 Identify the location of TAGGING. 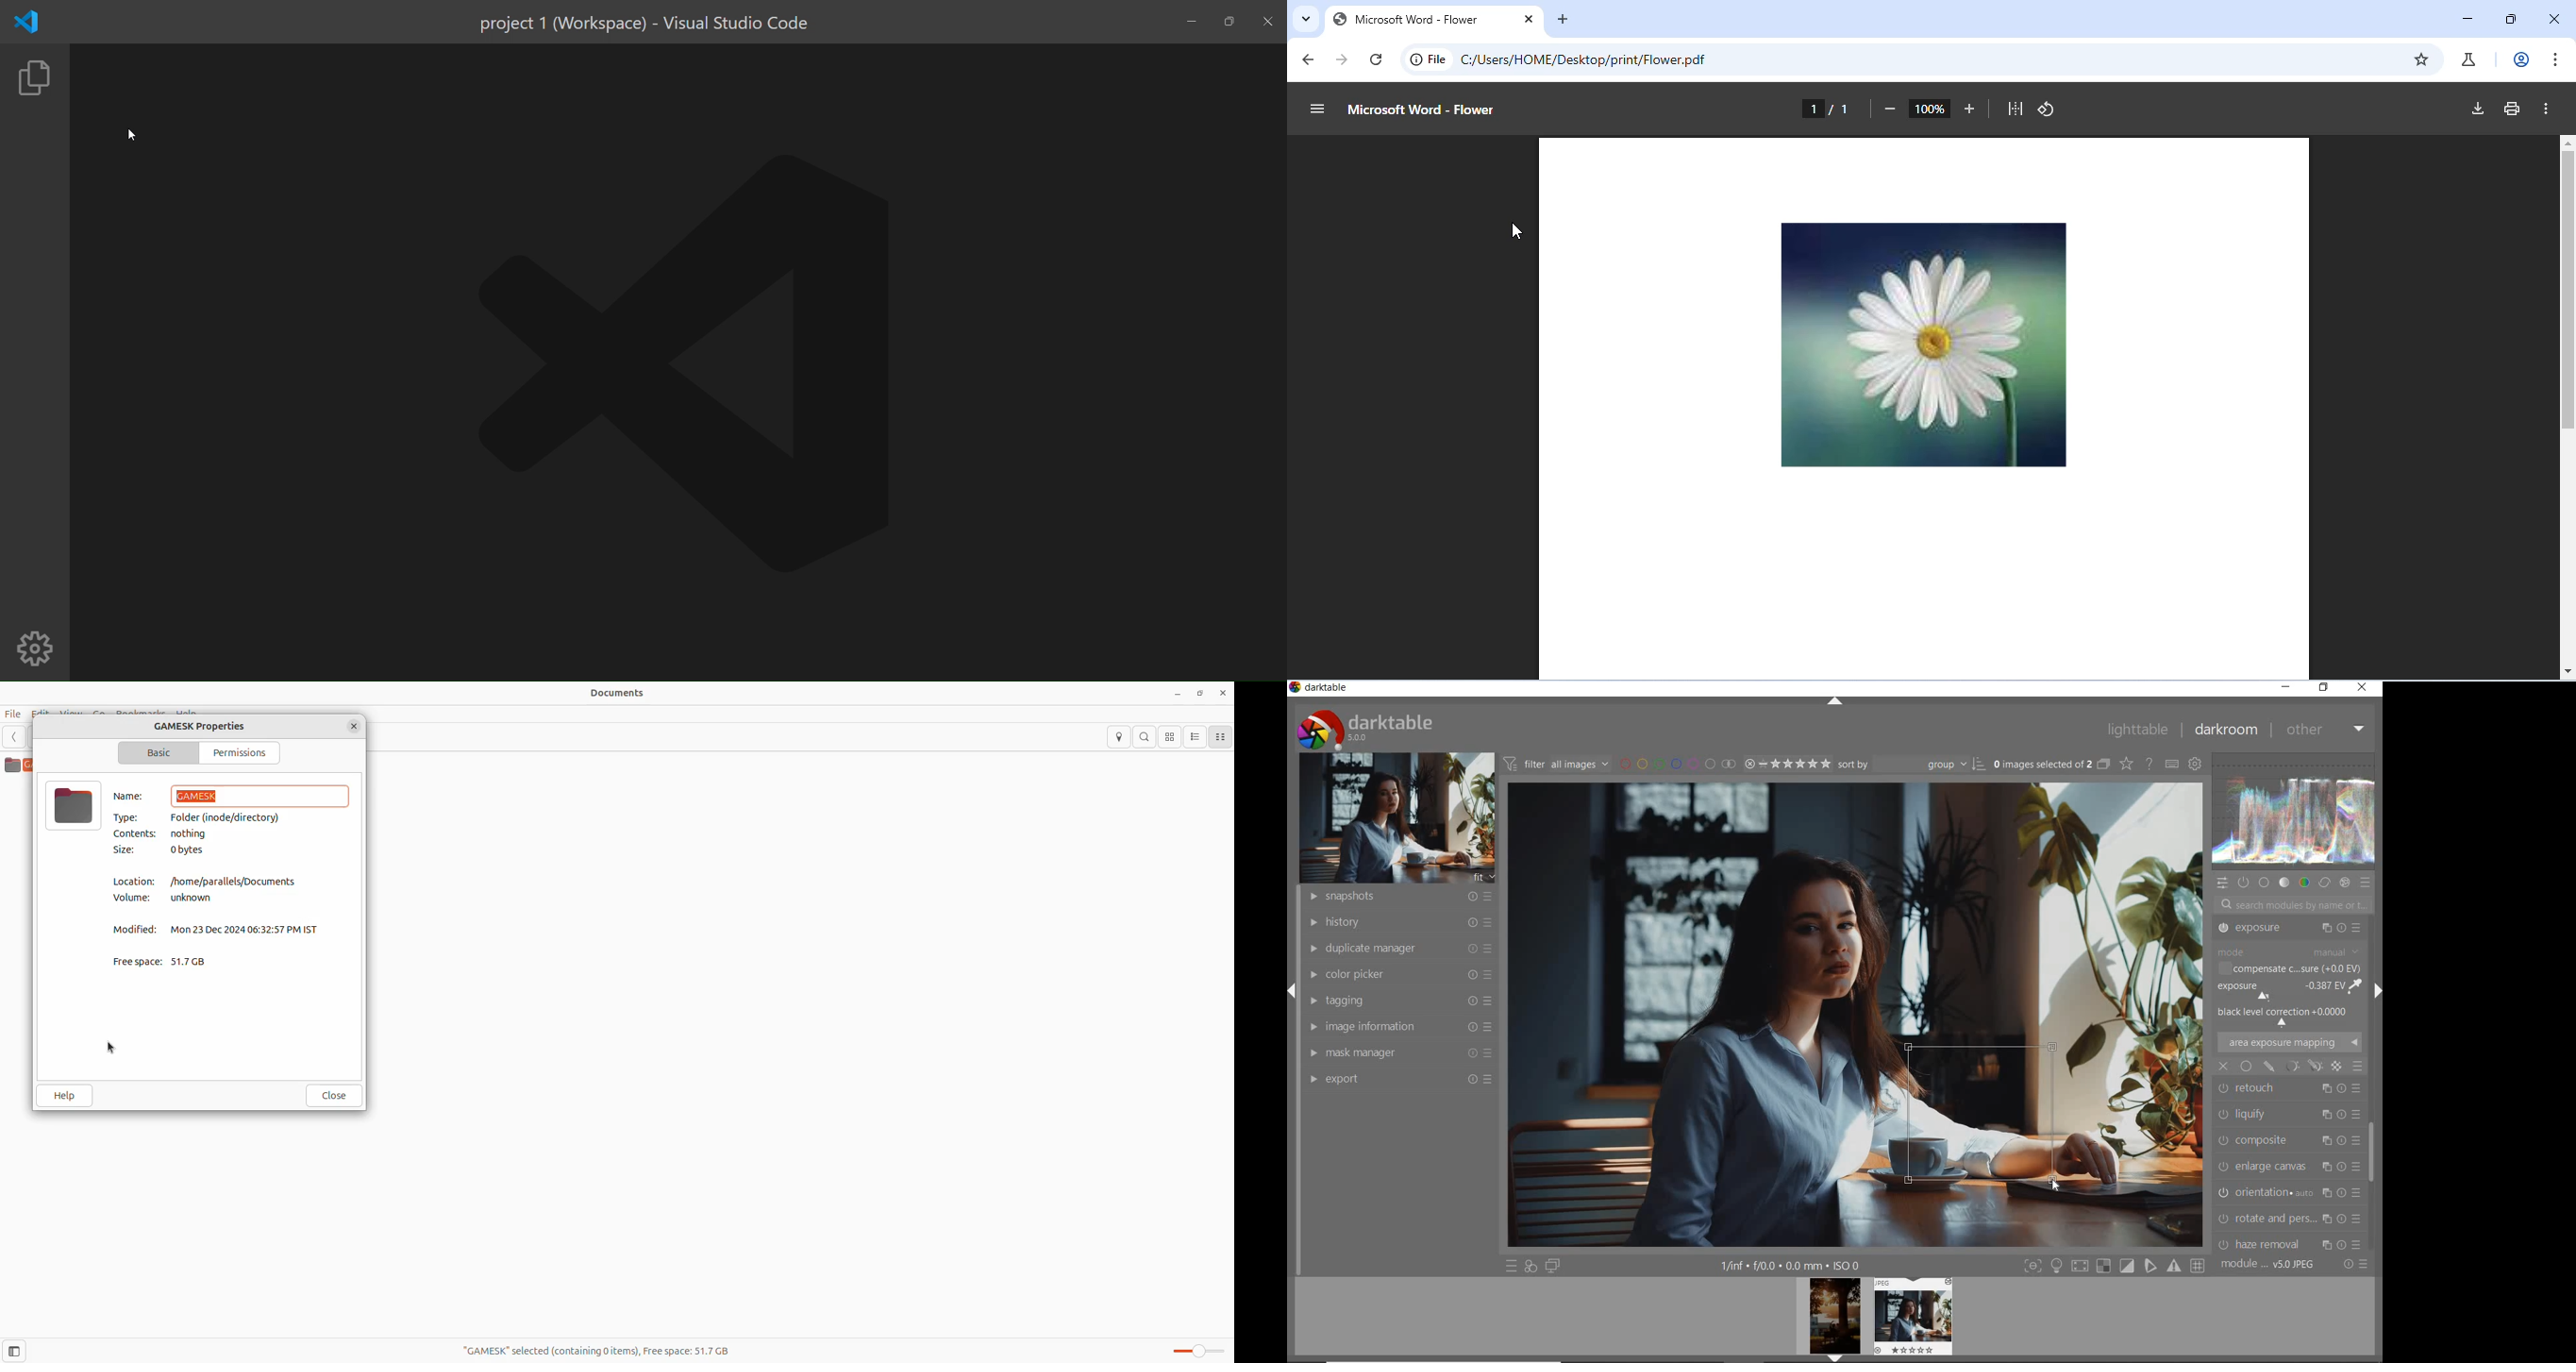
(1397, 999).